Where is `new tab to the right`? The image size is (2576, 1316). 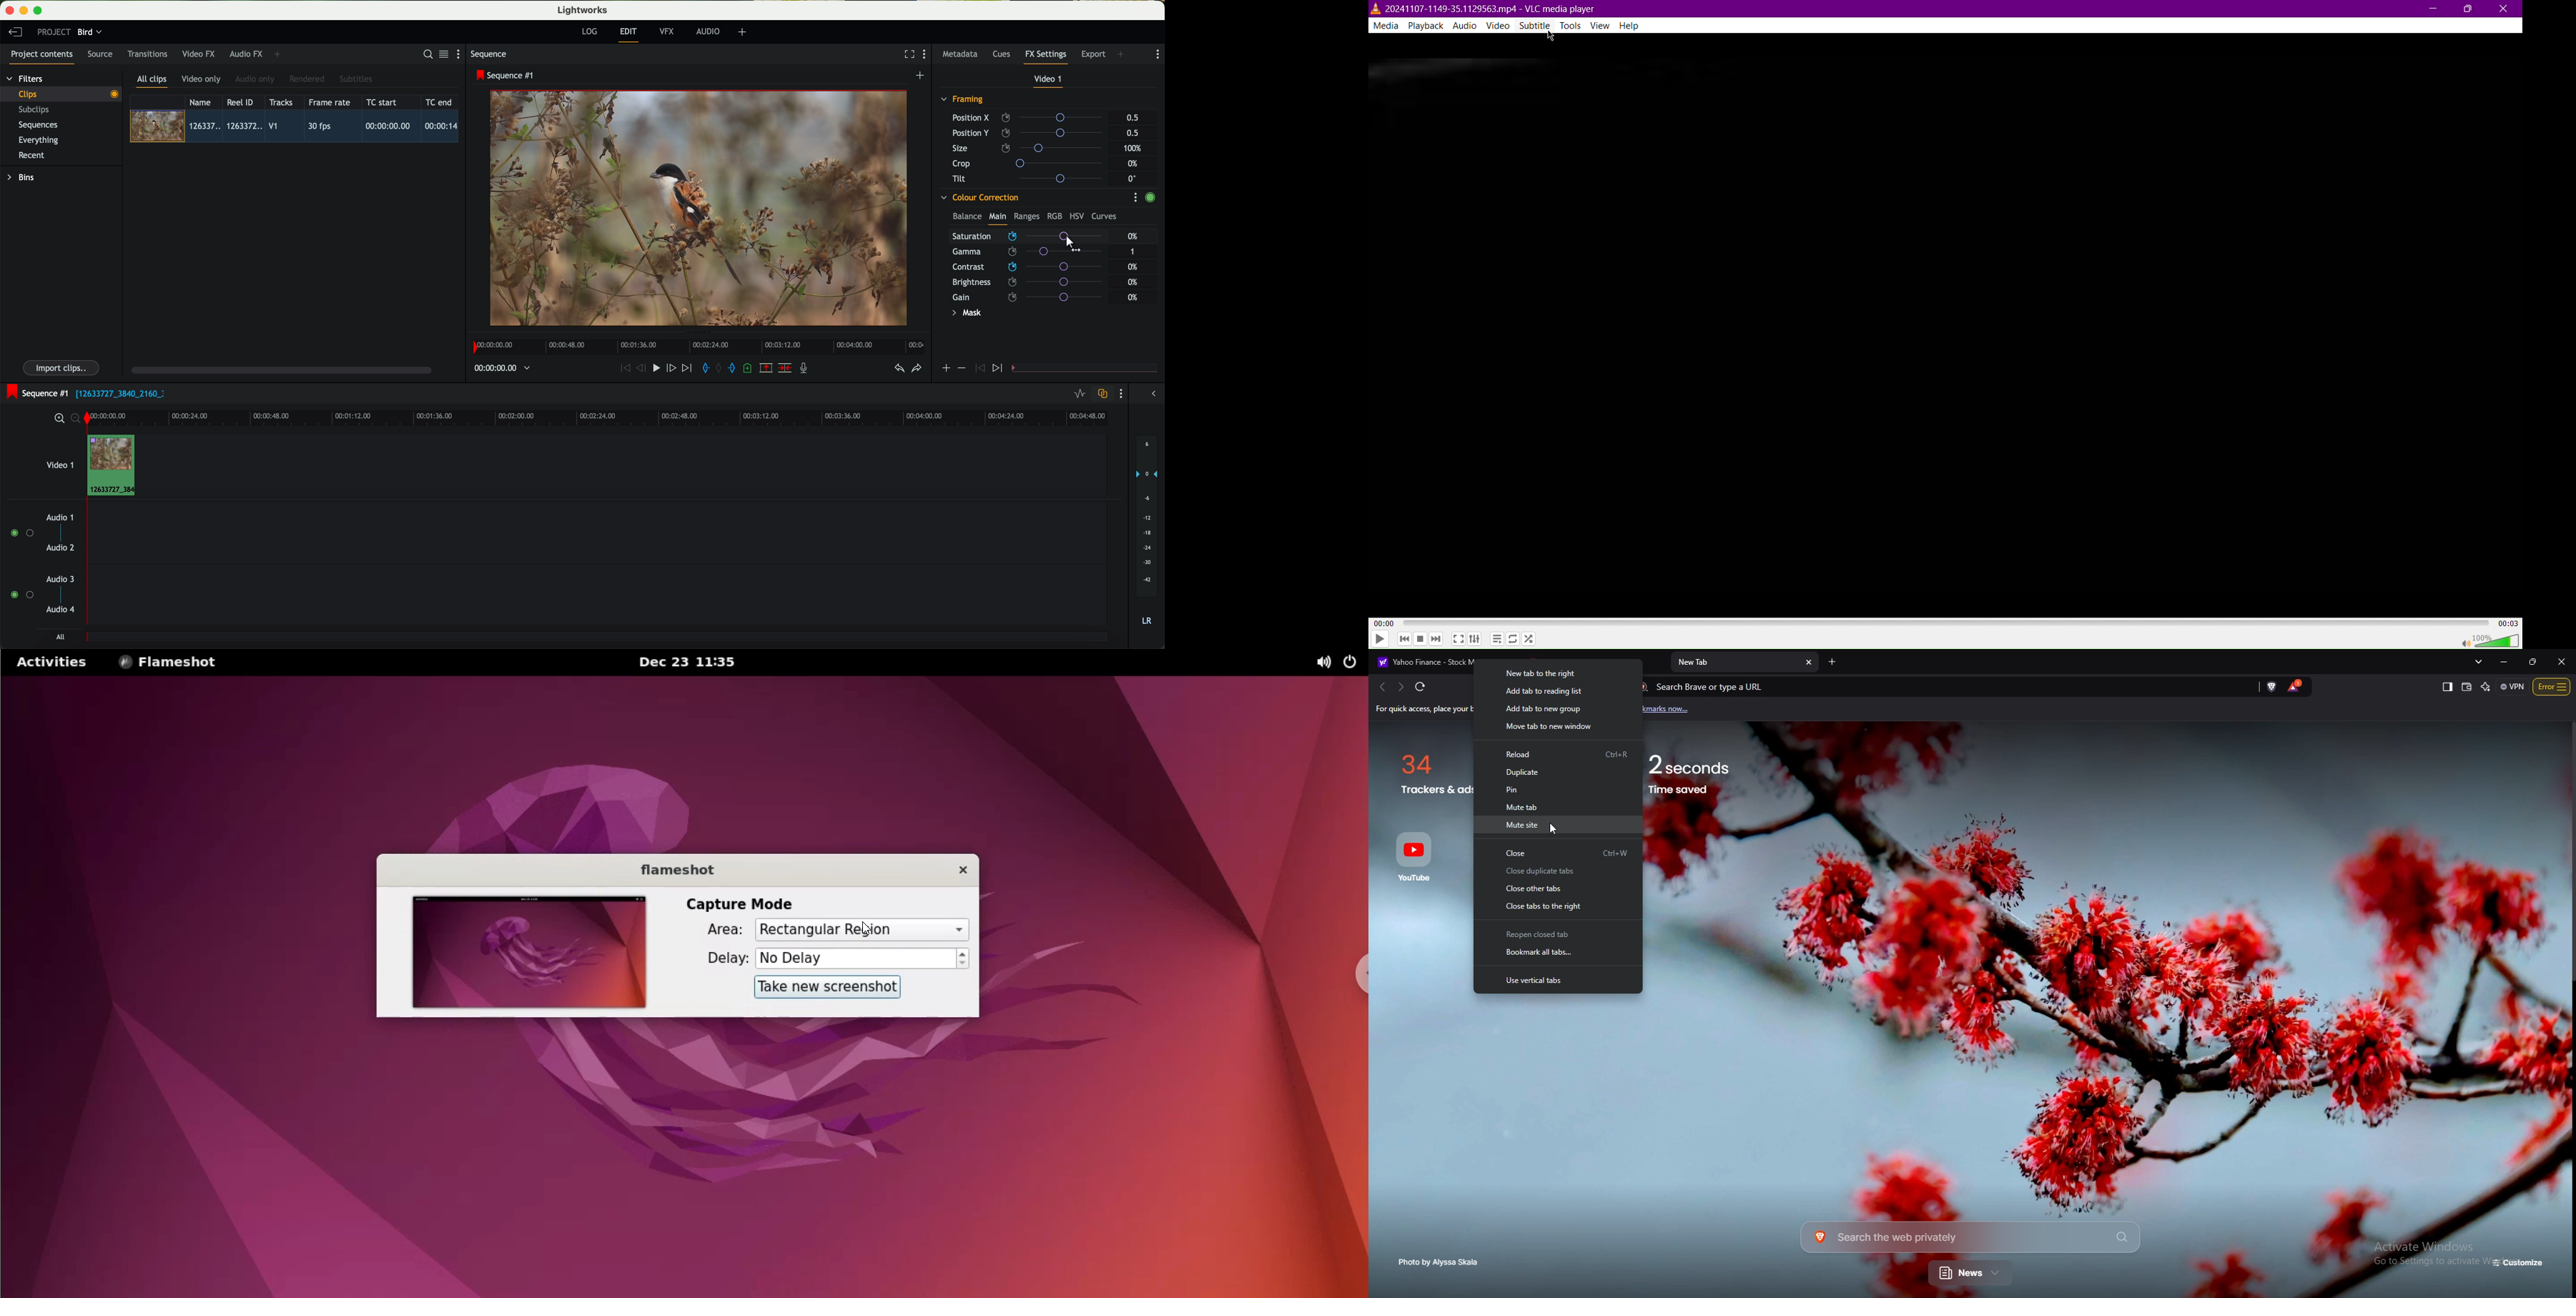 new tab to the right is located at coordinates (1558, 675).